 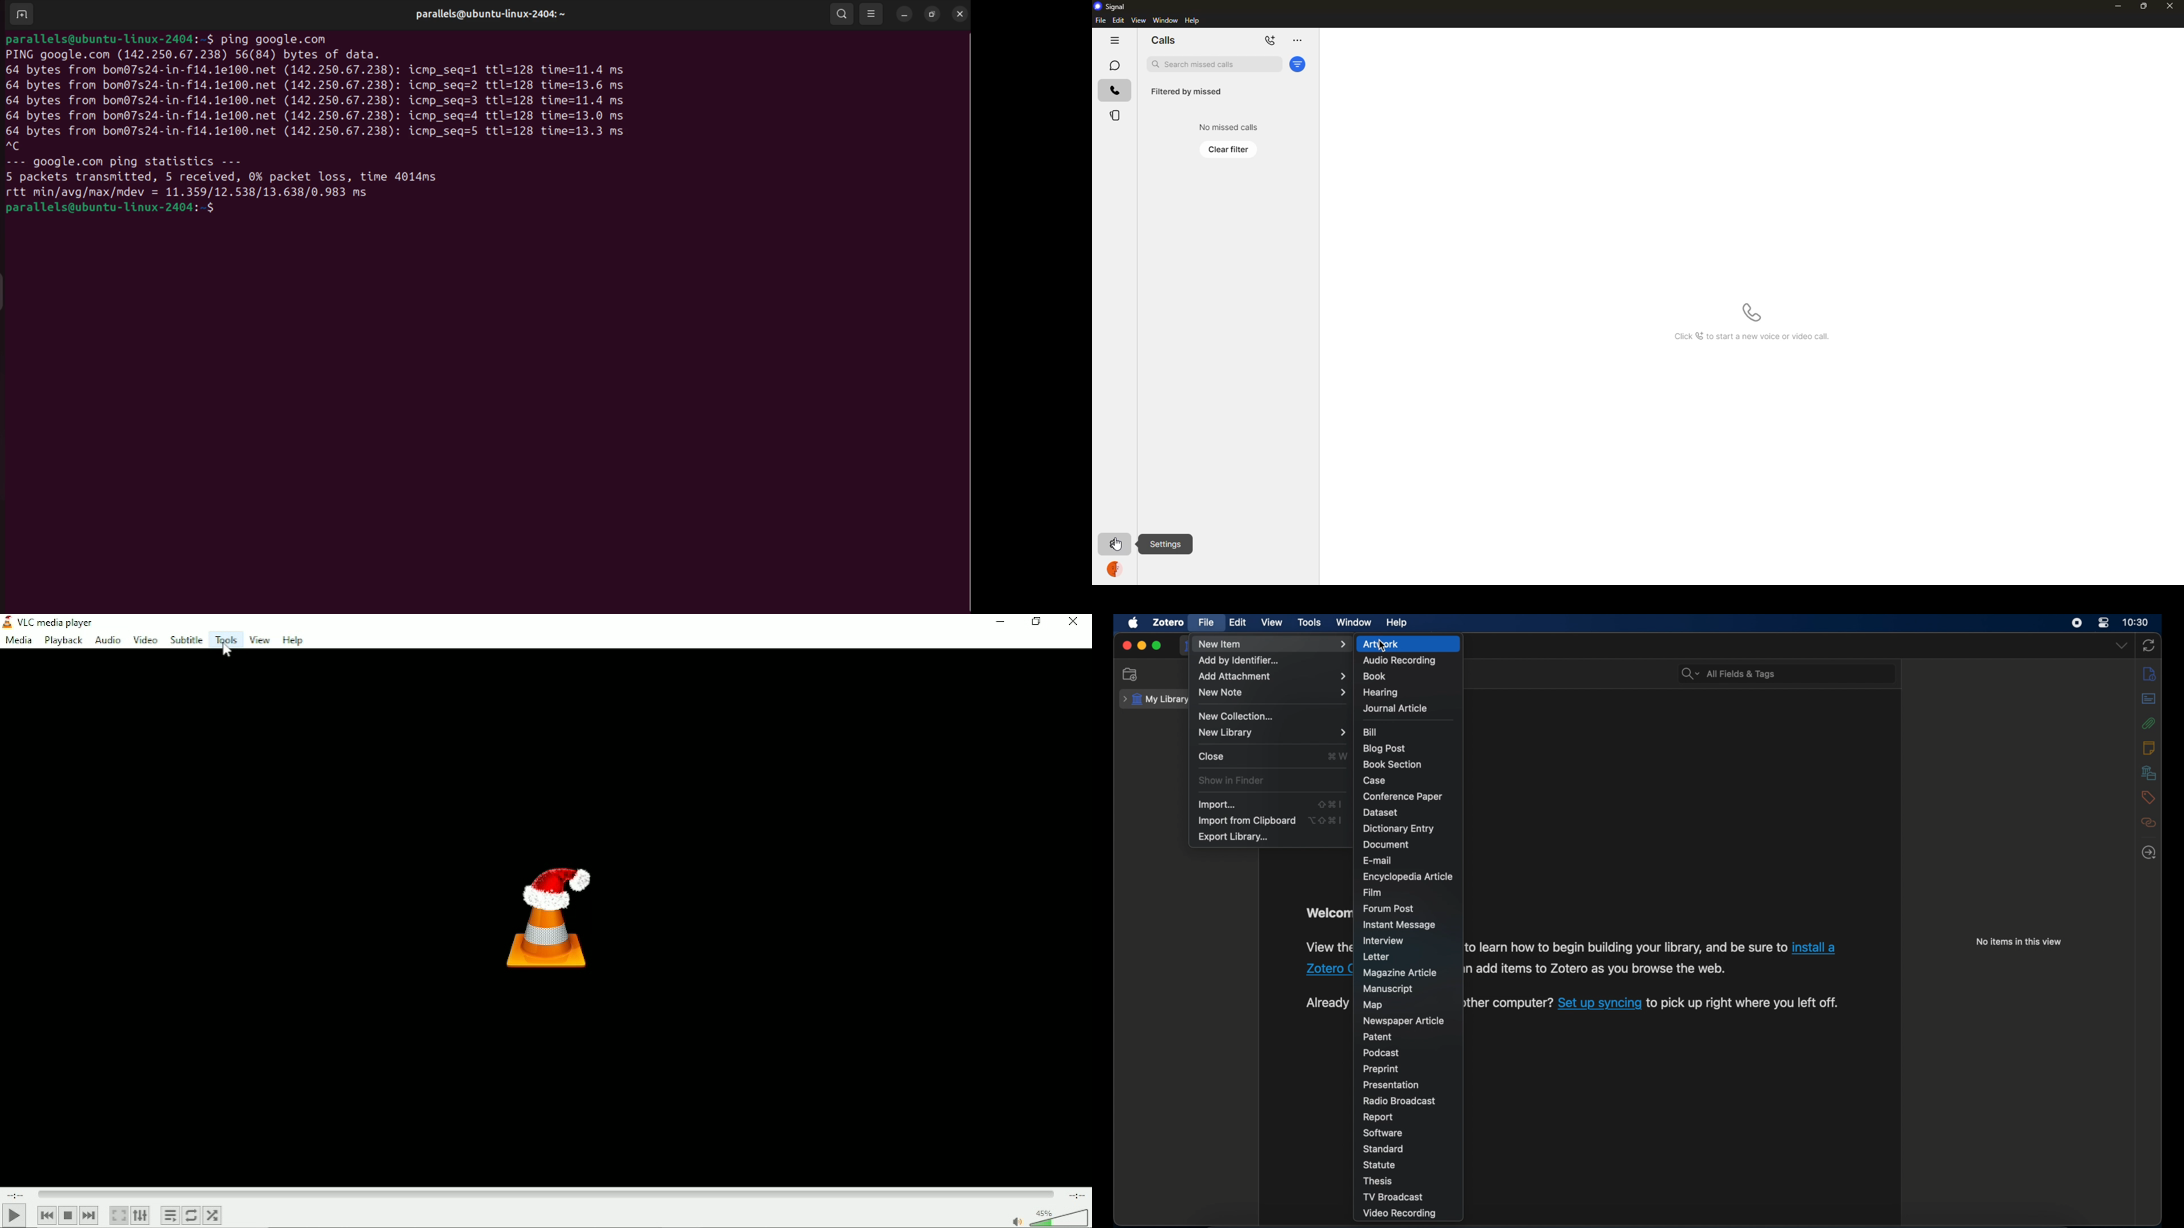 What do you see at coordinates (13, 147) in the screenshot?
I see `c` at bounding box center [13, 147].